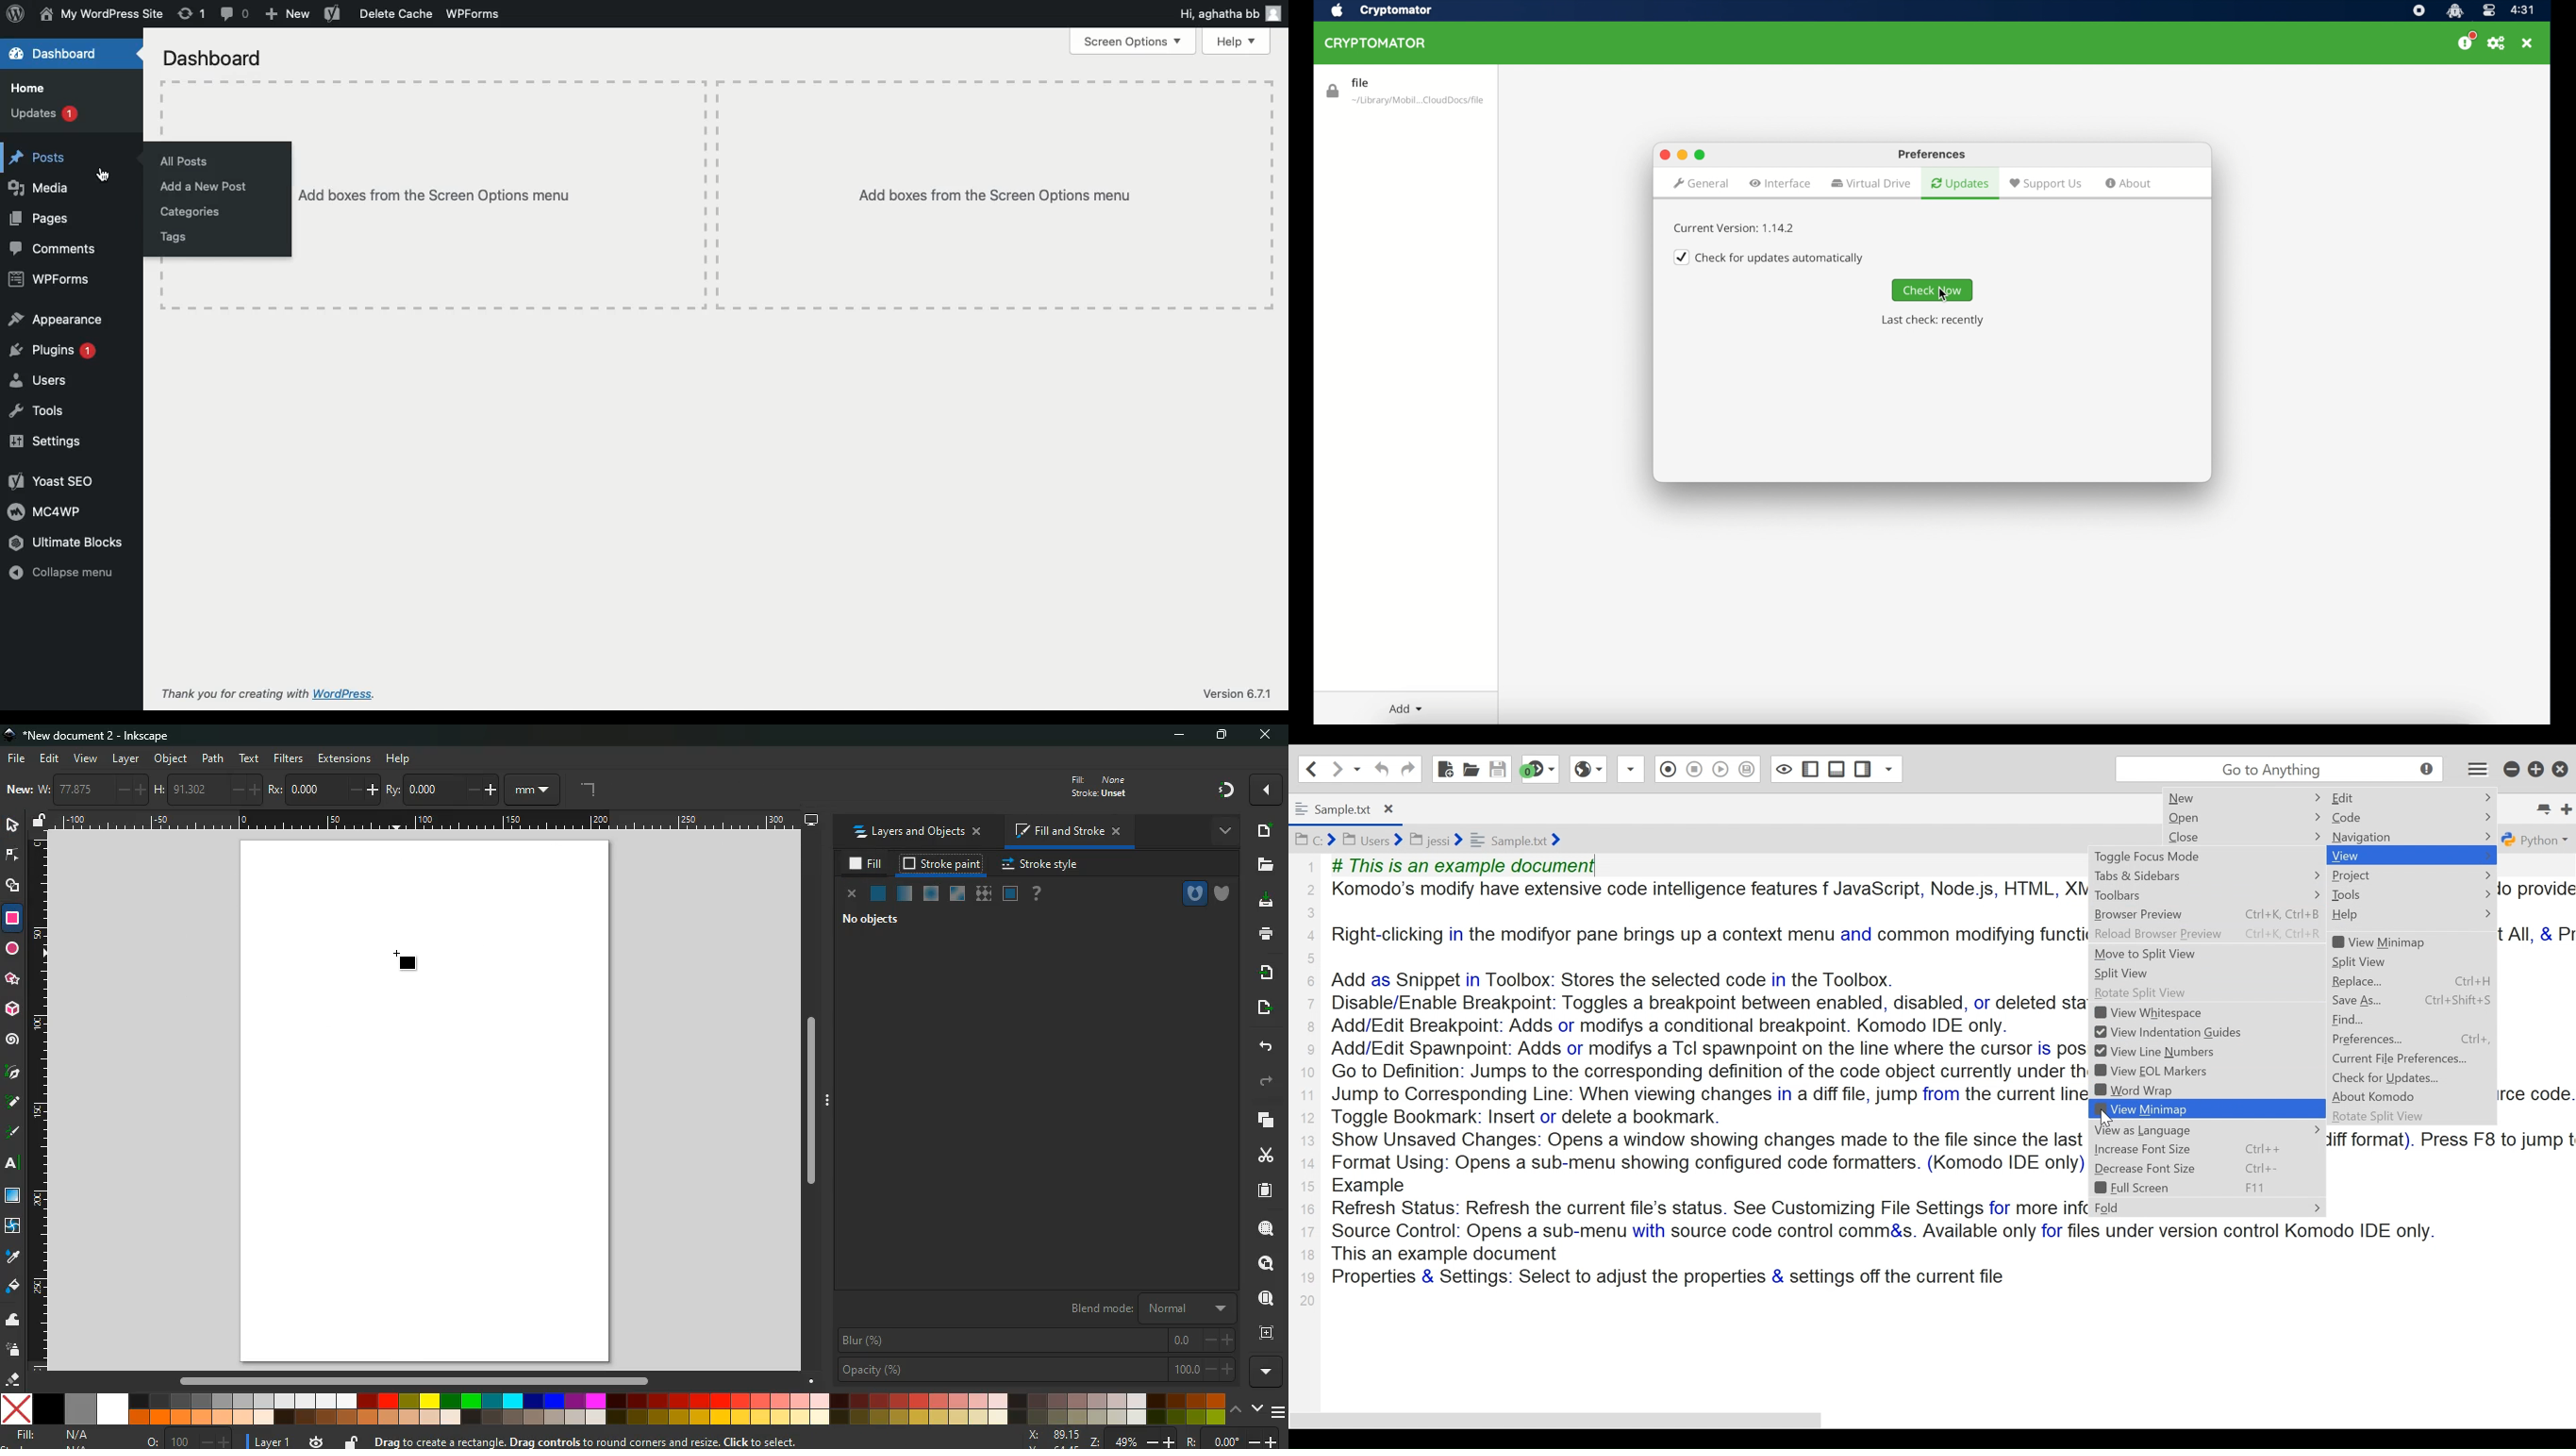 The height and width of the screenshot is (1456, 2576). What do you see at coordinates (66, 573) in the screenshot?
I see `Collapse menu` at bounding box center [66, 573].